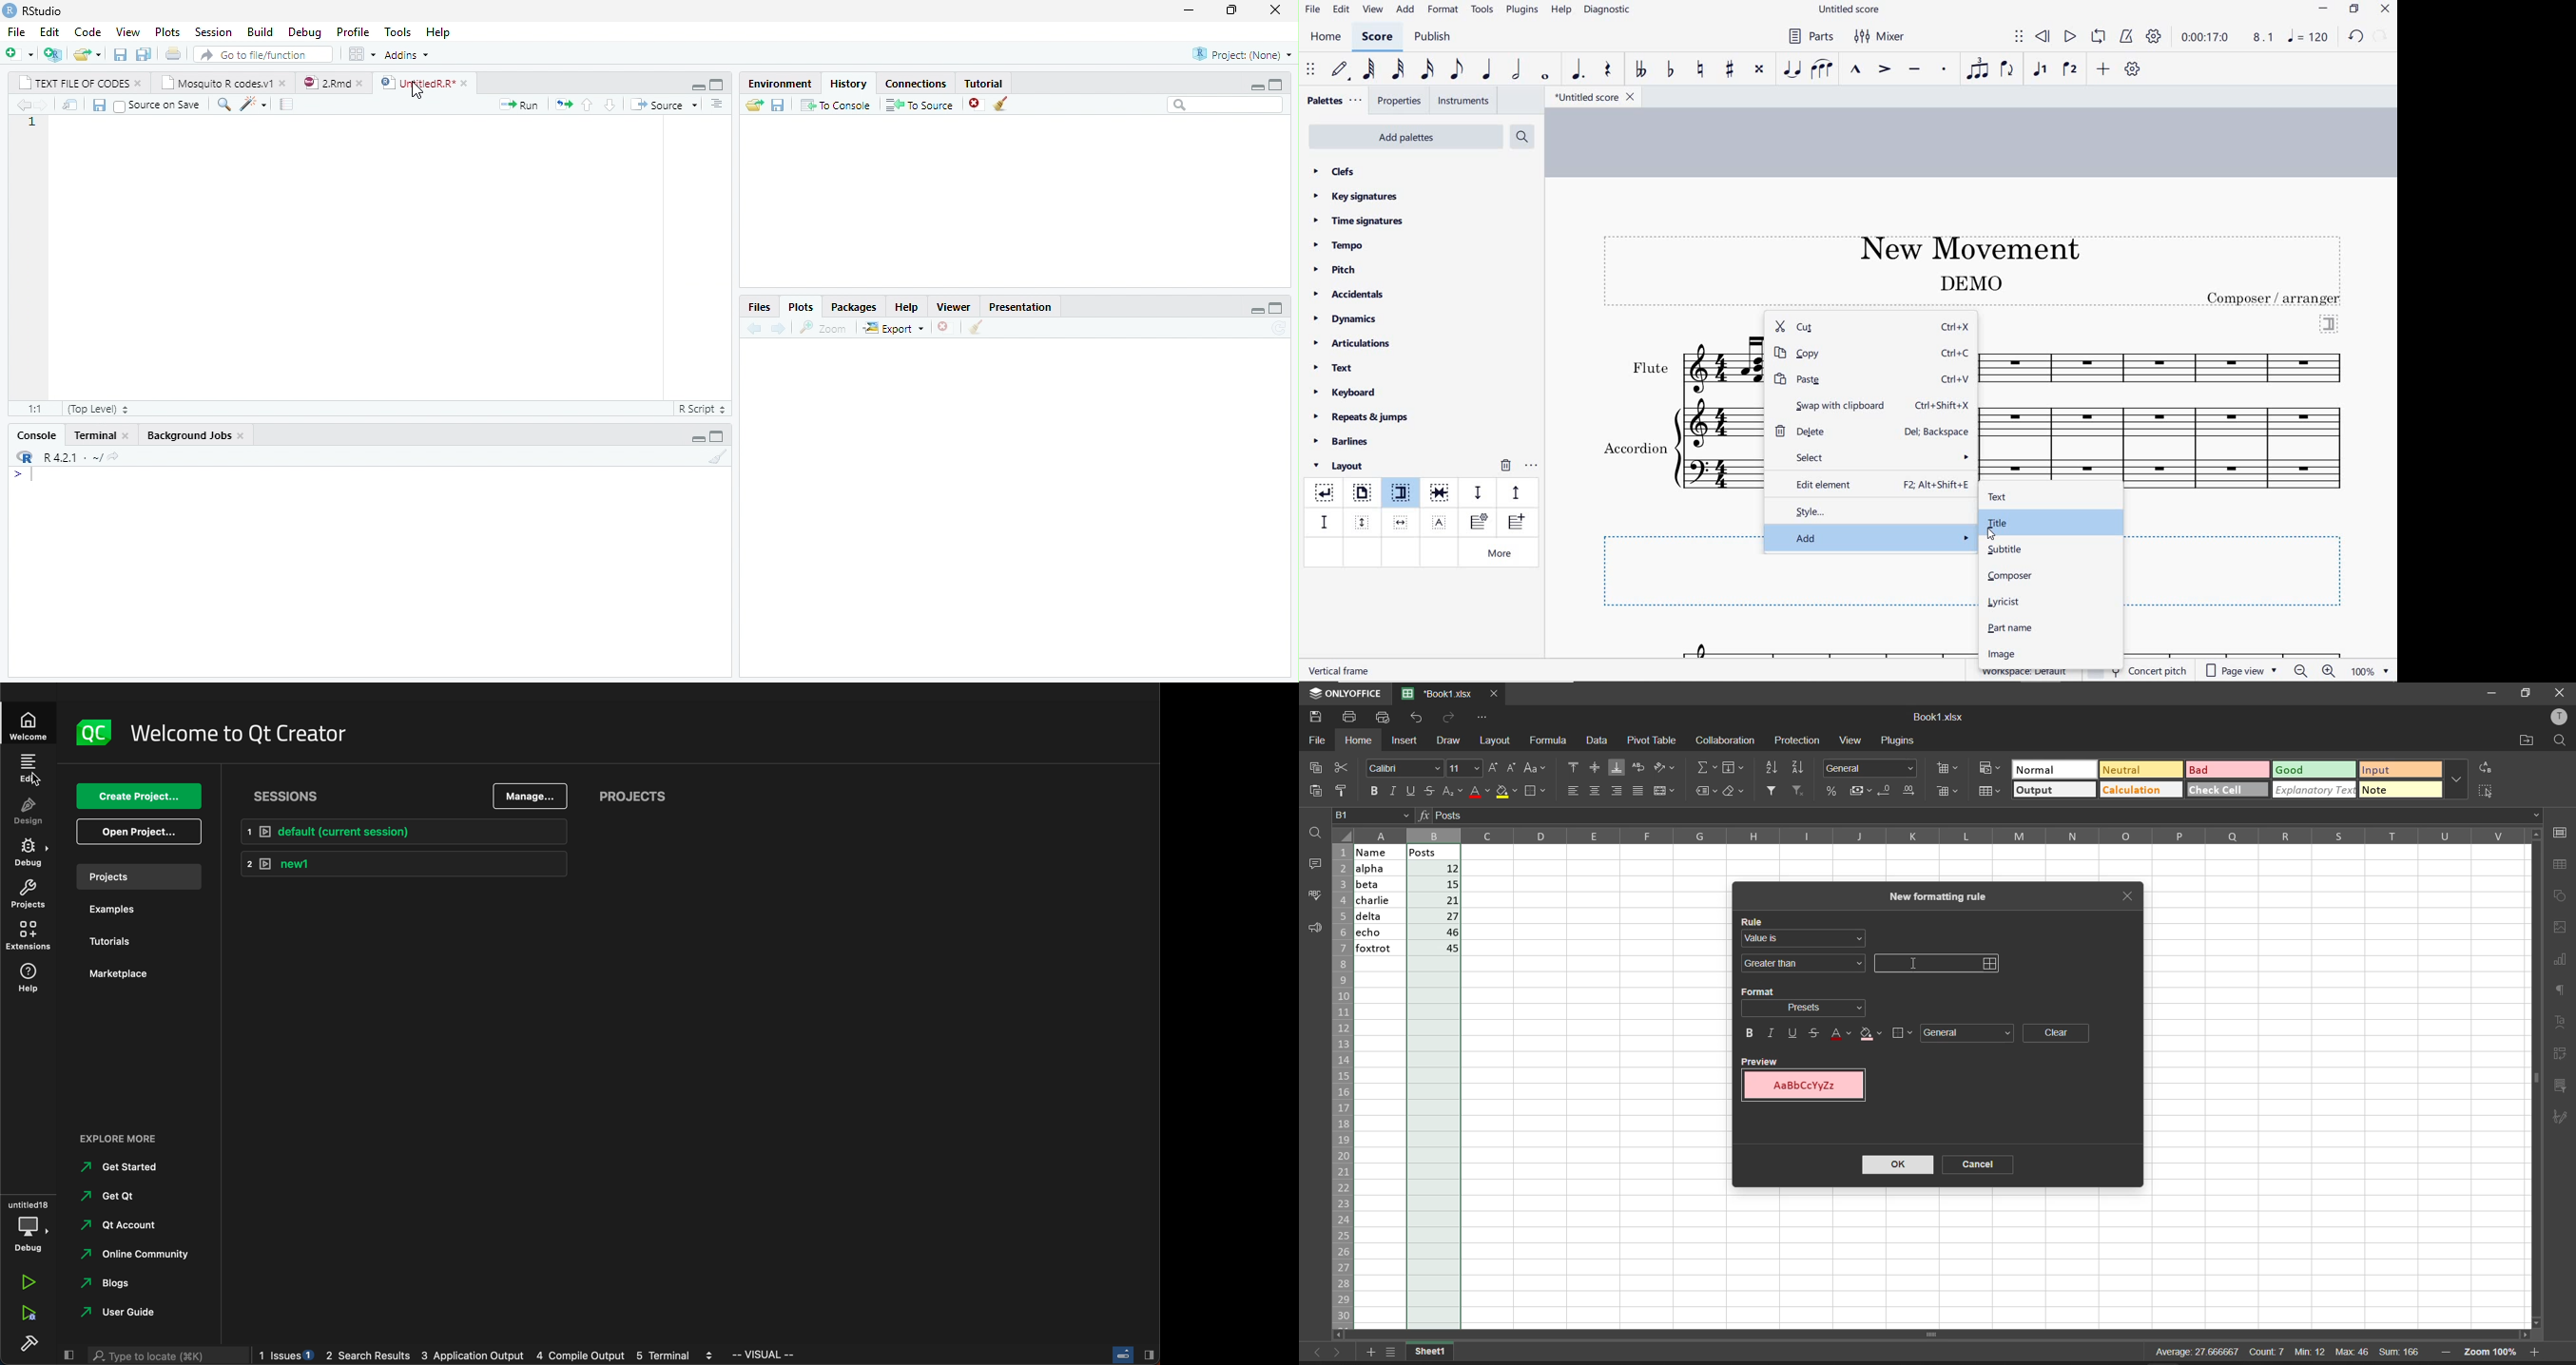  I want to click on Average: 27.666667 Count:7 Min: 12 Max 46 Sum: 166, so click(2276, 1353).